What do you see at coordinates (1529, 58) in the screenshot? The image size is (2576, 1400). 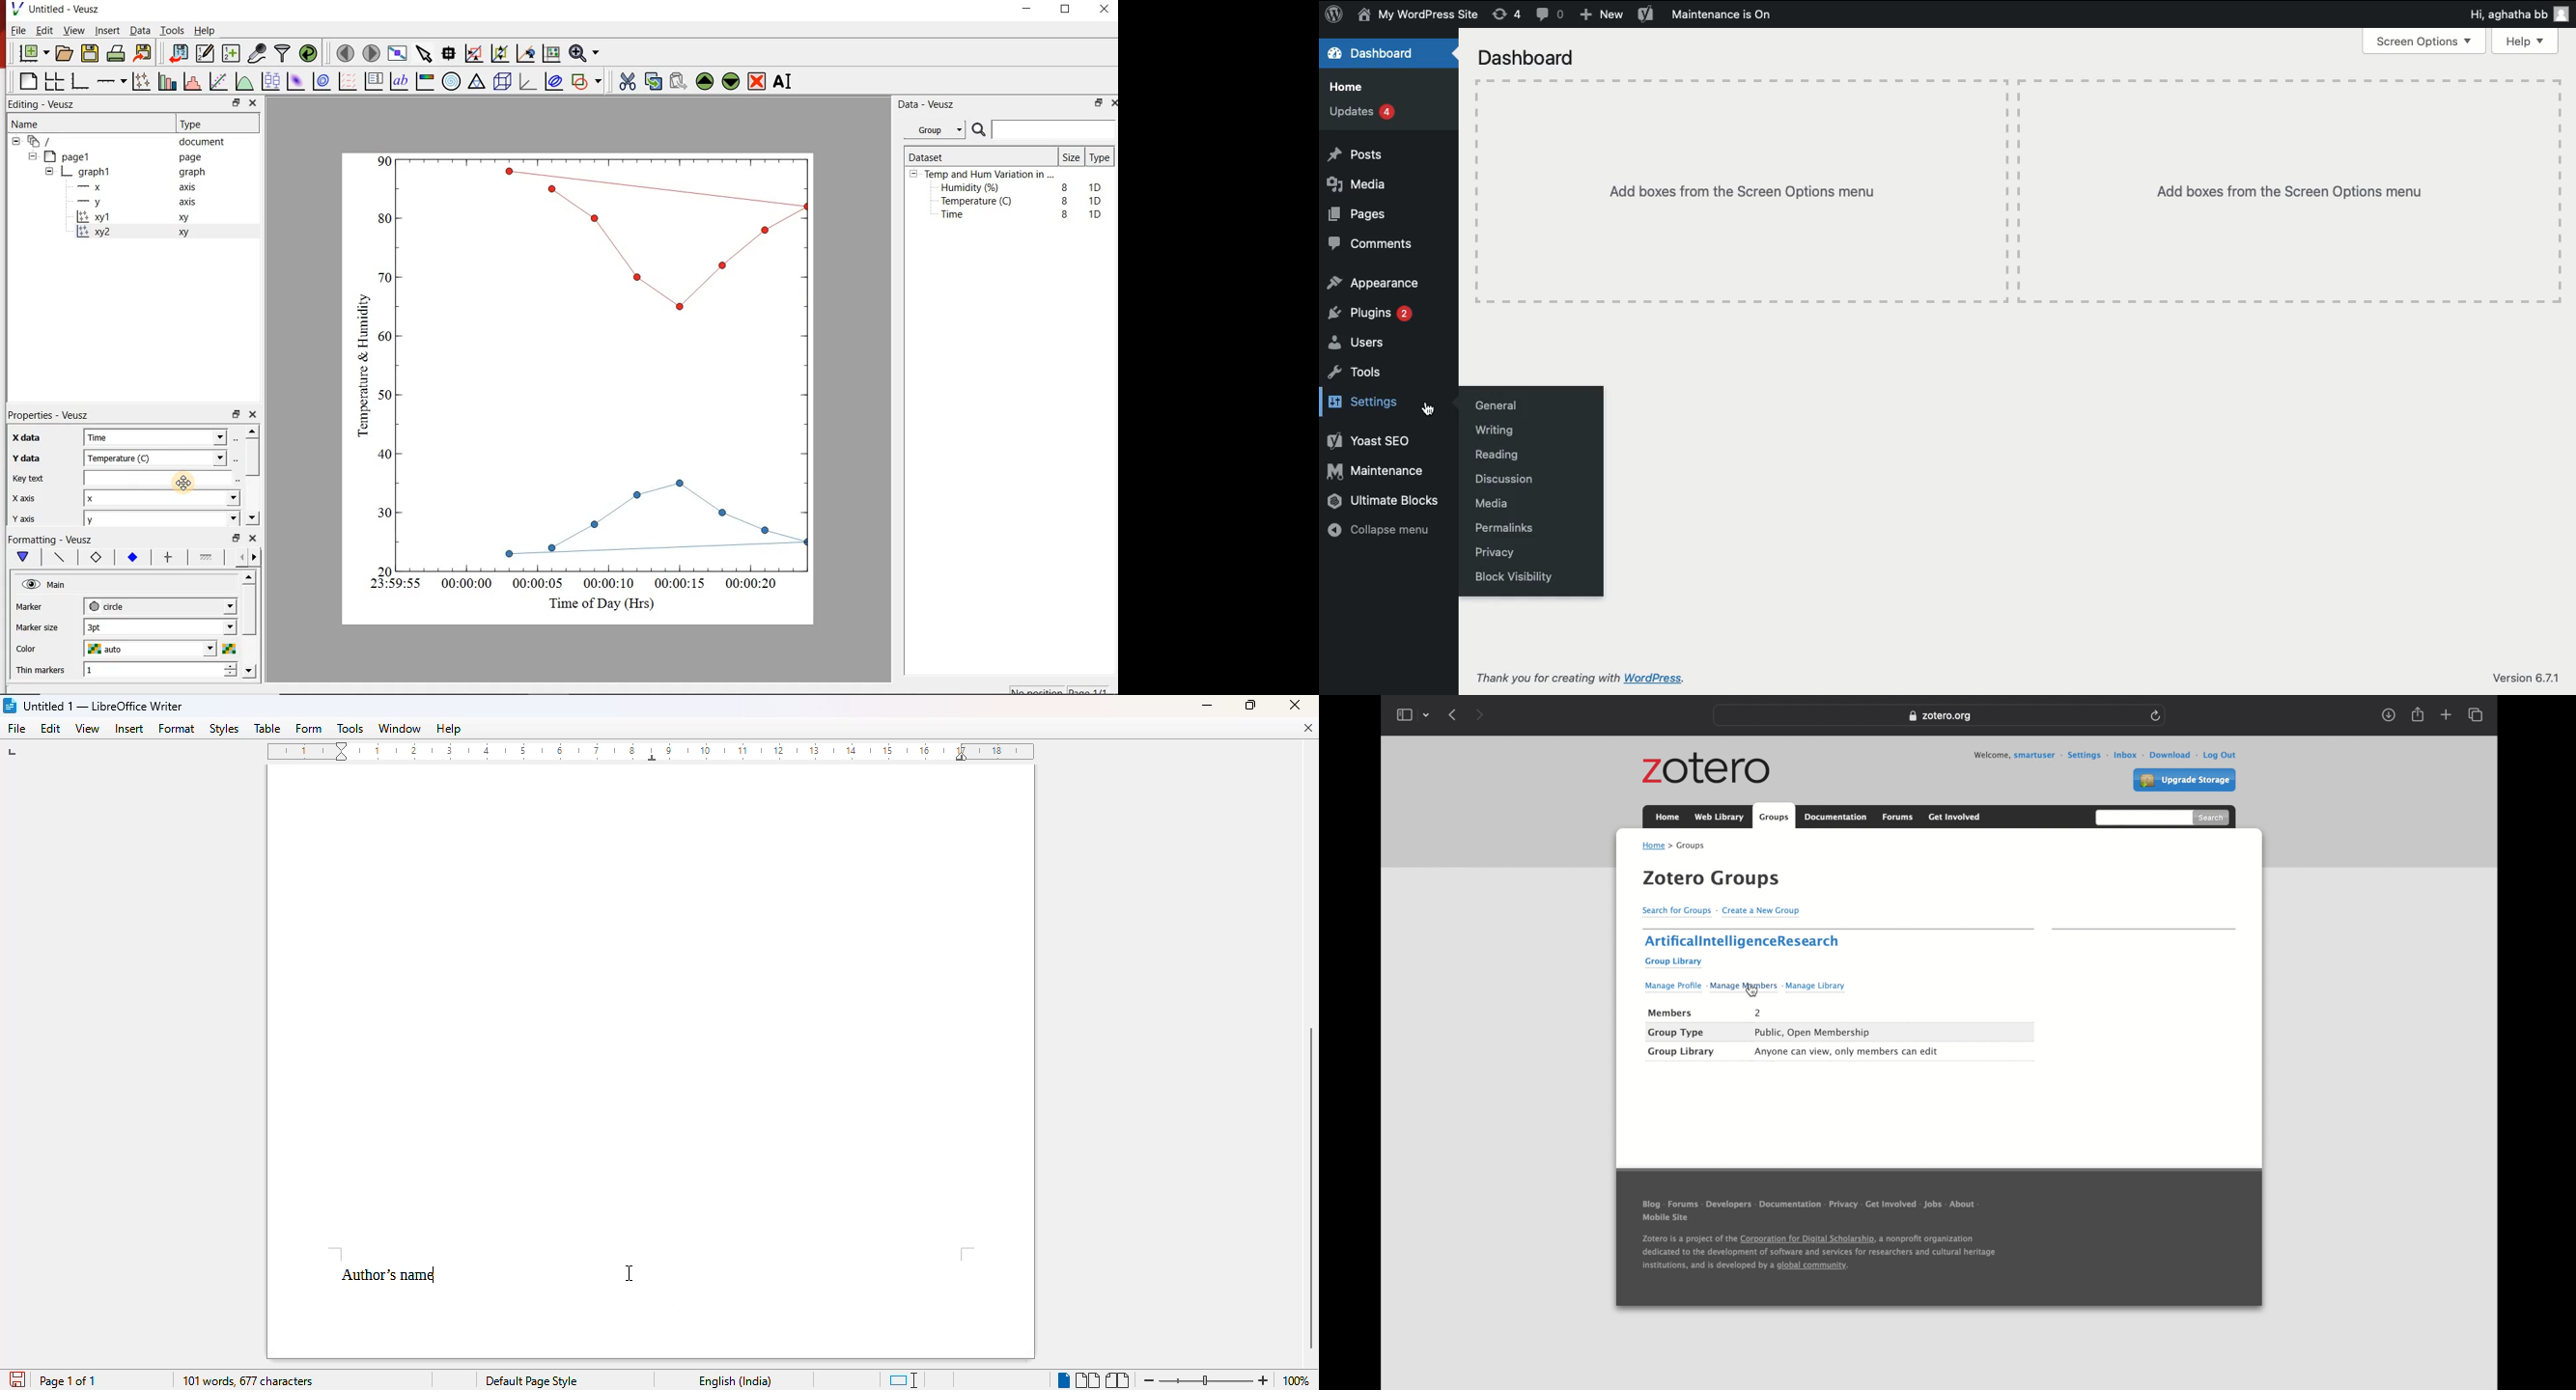 I see `dashboard` at bounding box center [1529, 58].